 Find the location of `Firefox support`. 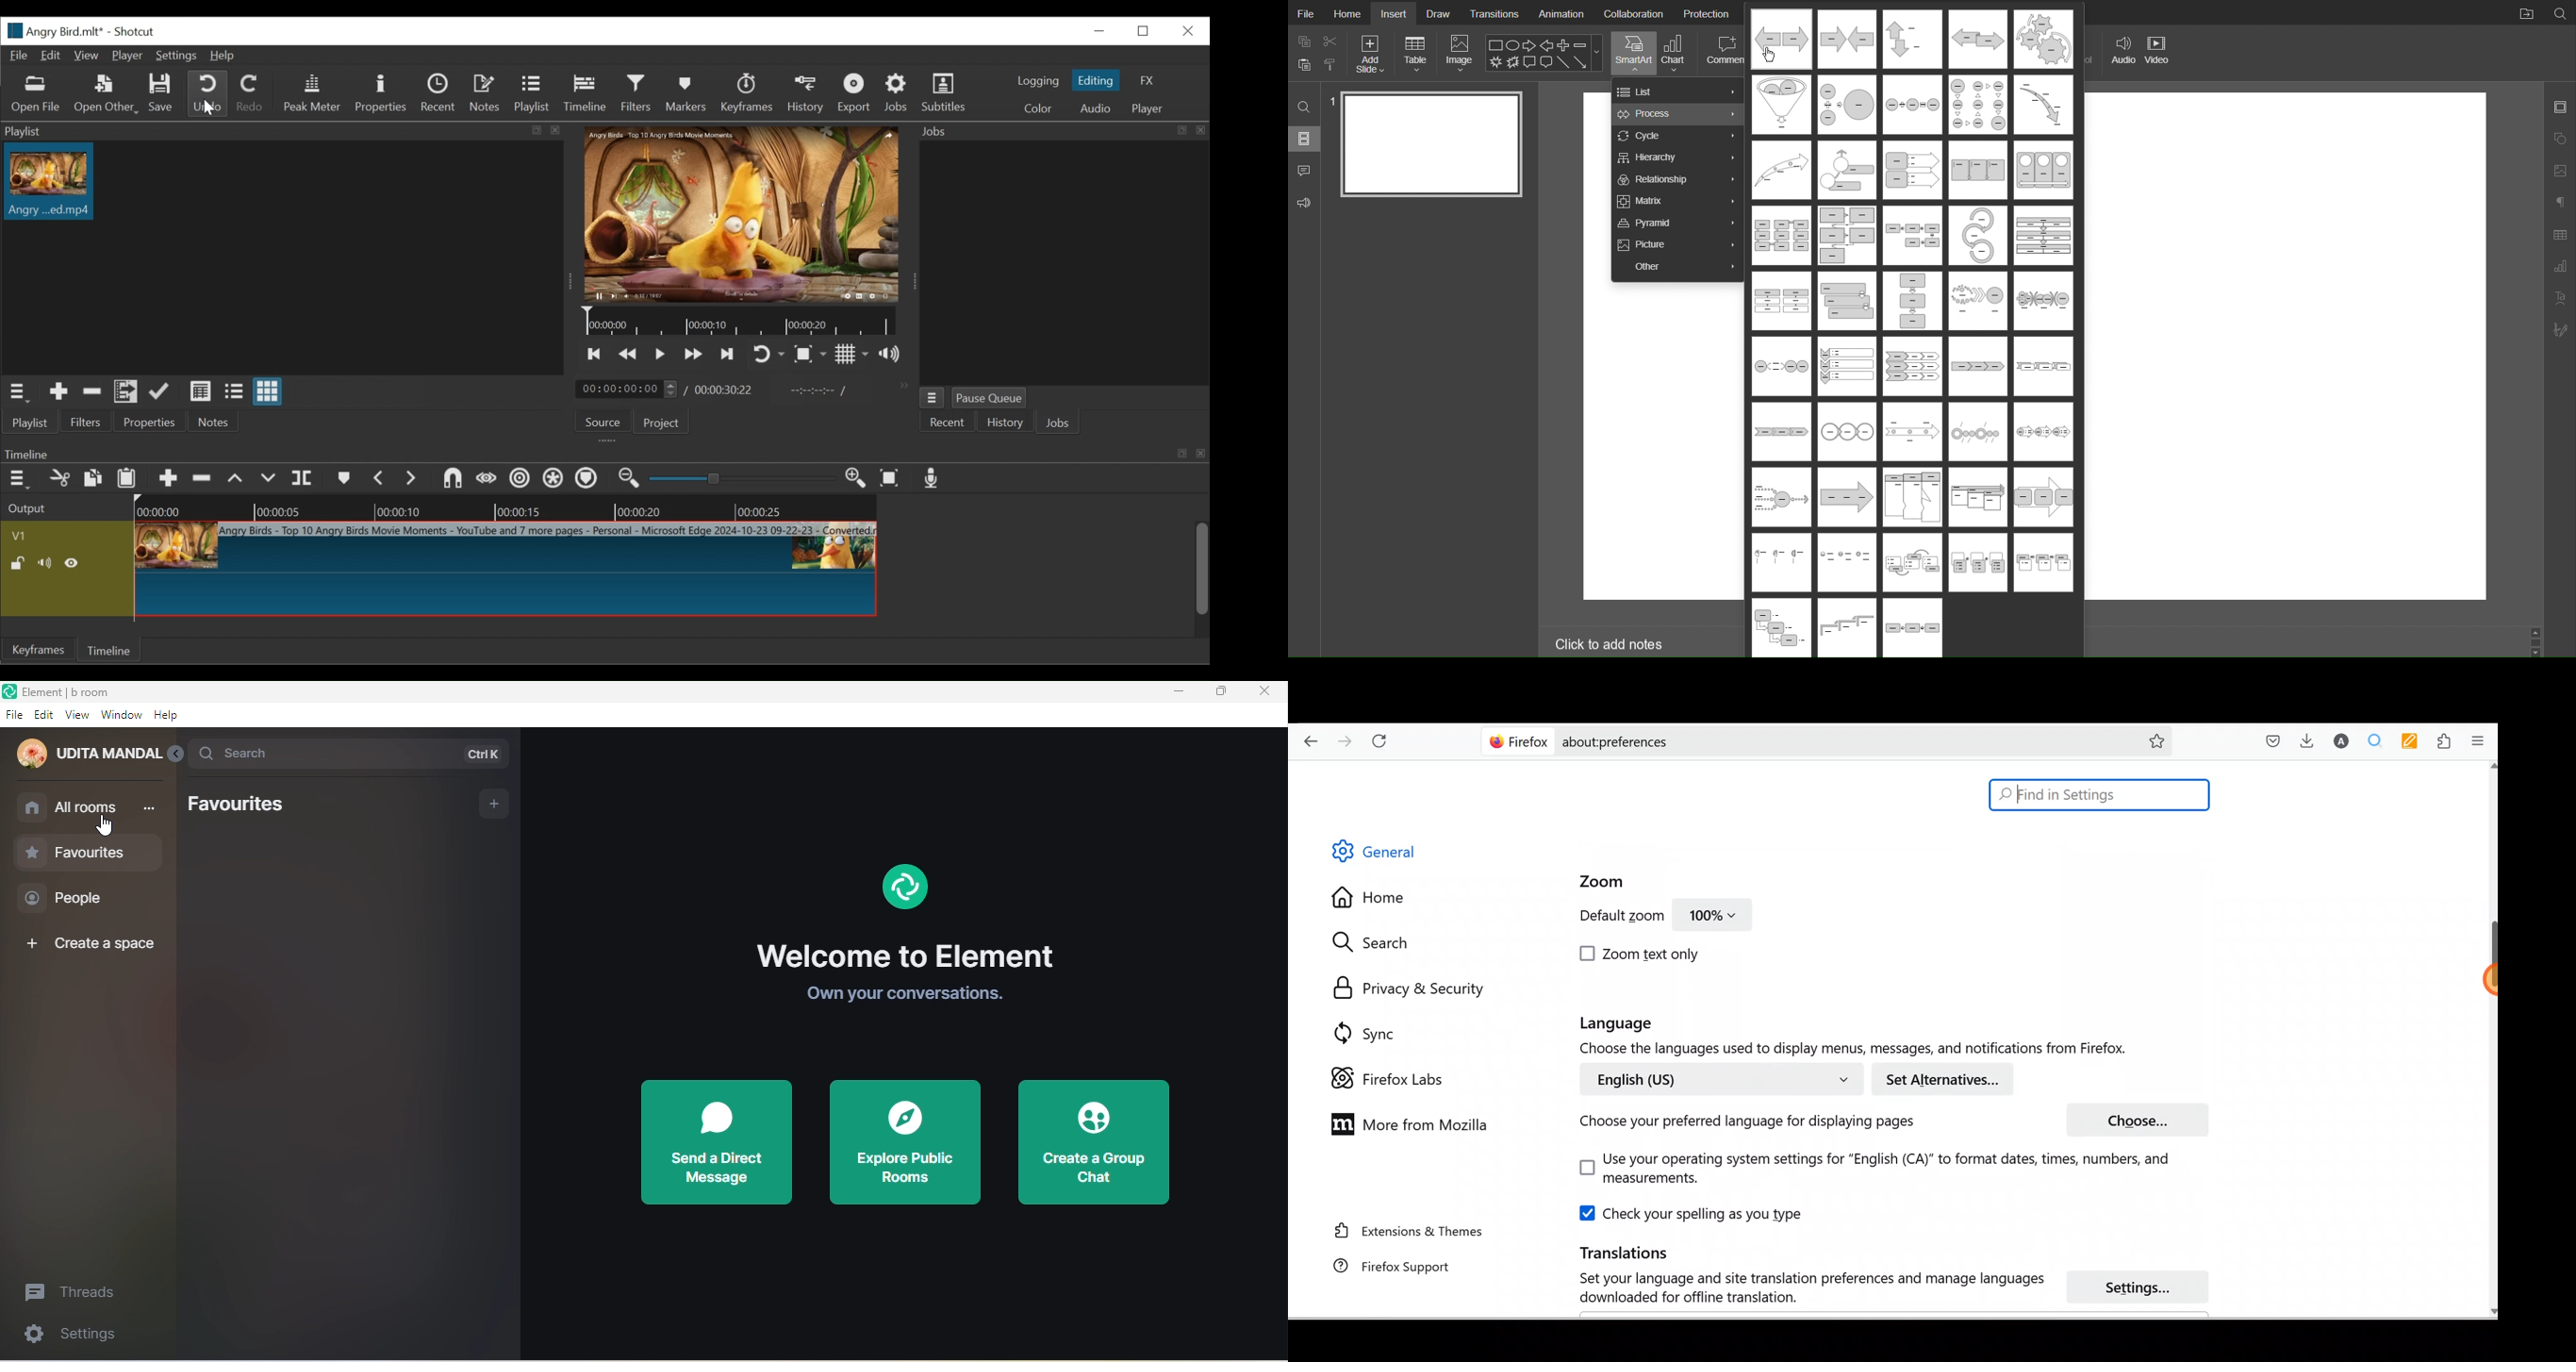

Firefox support is located at coordinates (1383, 1266).